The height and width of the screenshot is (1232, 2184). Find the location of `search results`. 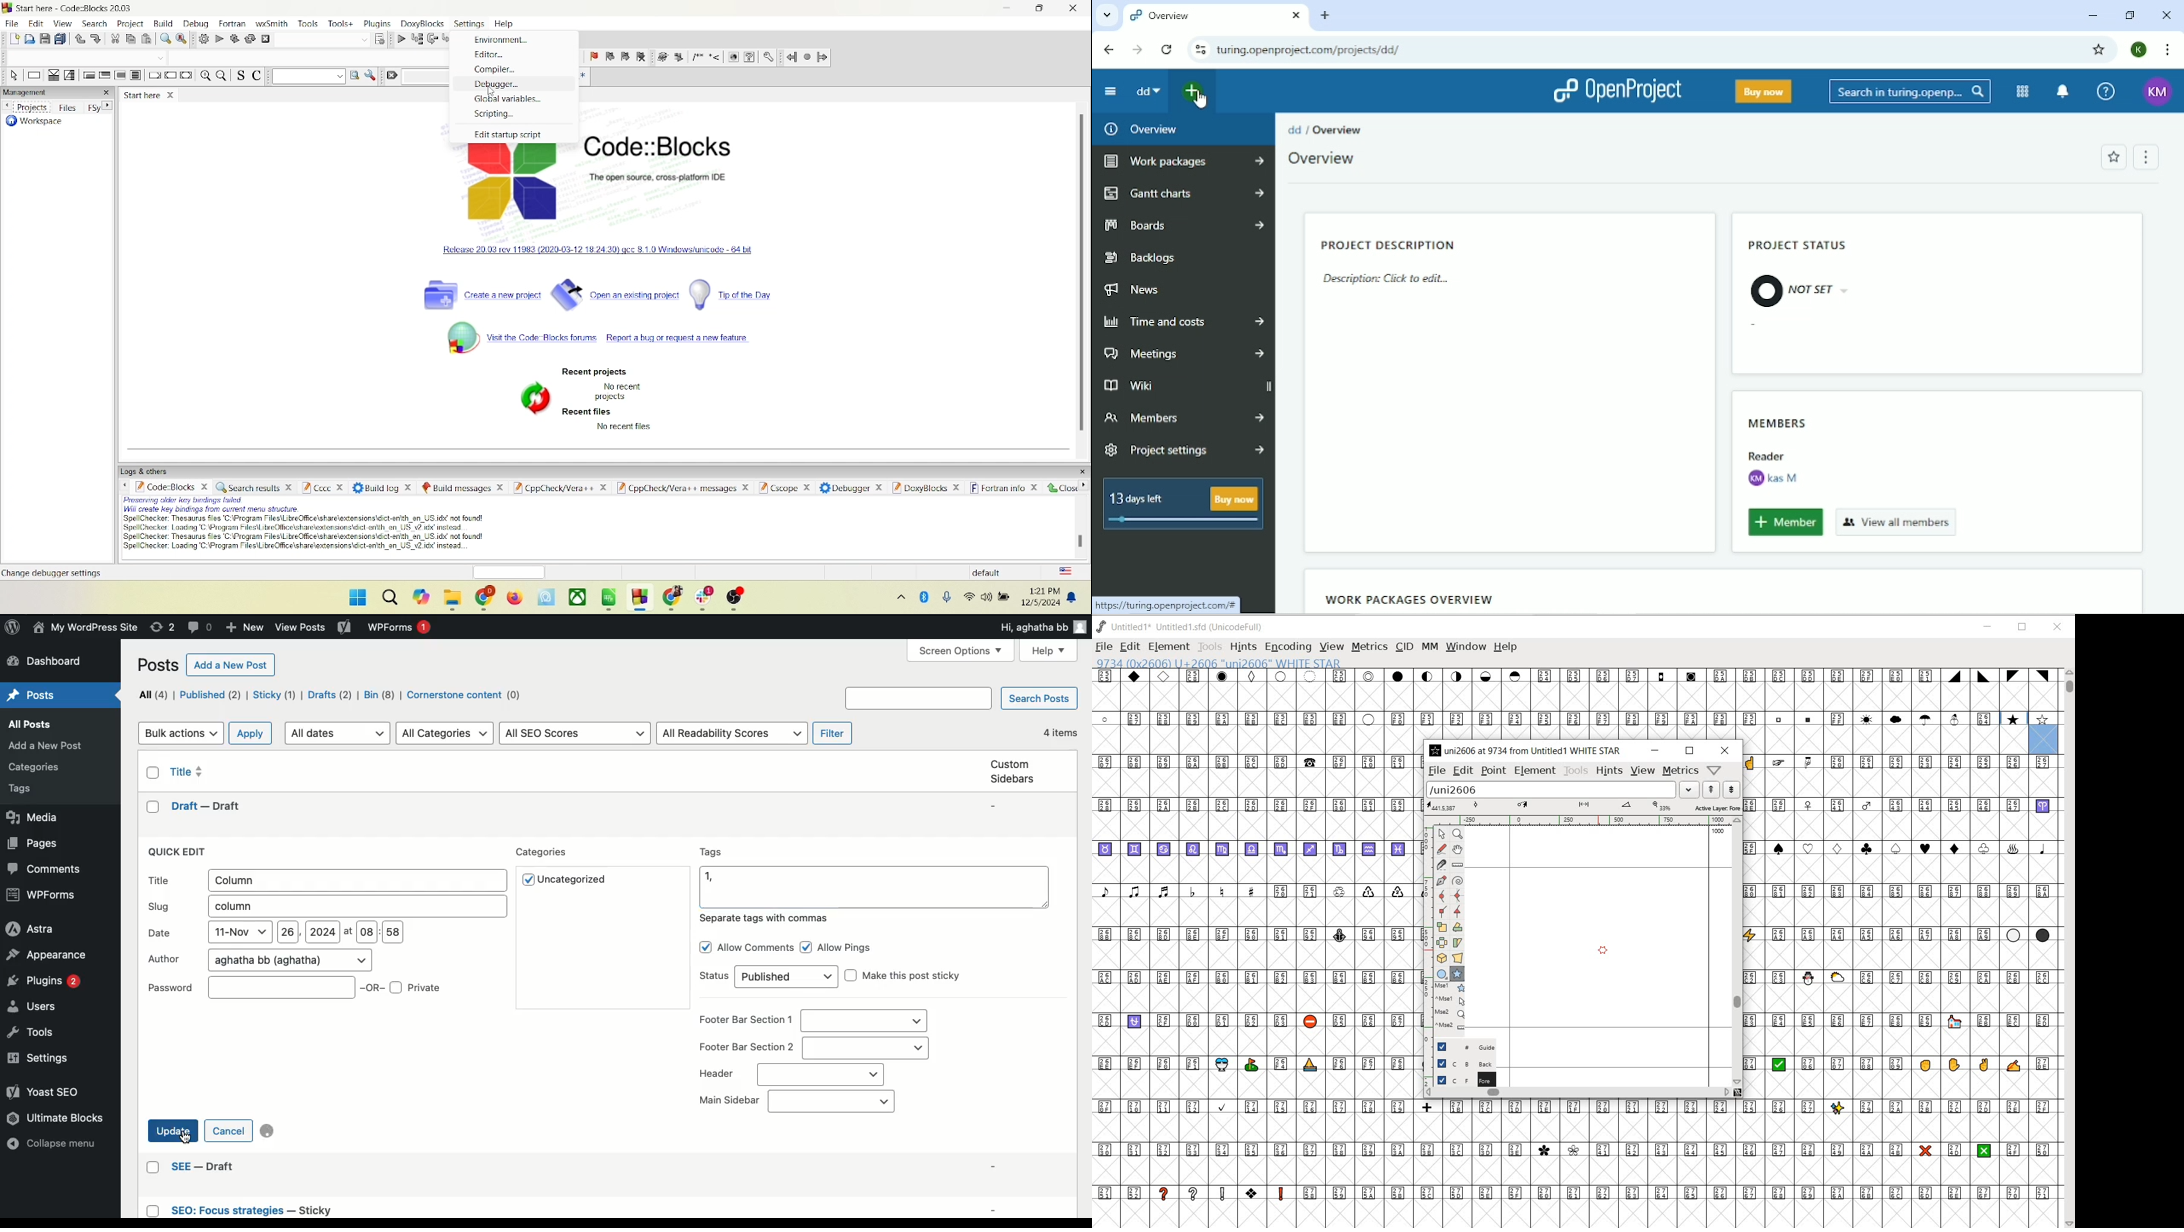

search results is located at coordinates (256, 488).